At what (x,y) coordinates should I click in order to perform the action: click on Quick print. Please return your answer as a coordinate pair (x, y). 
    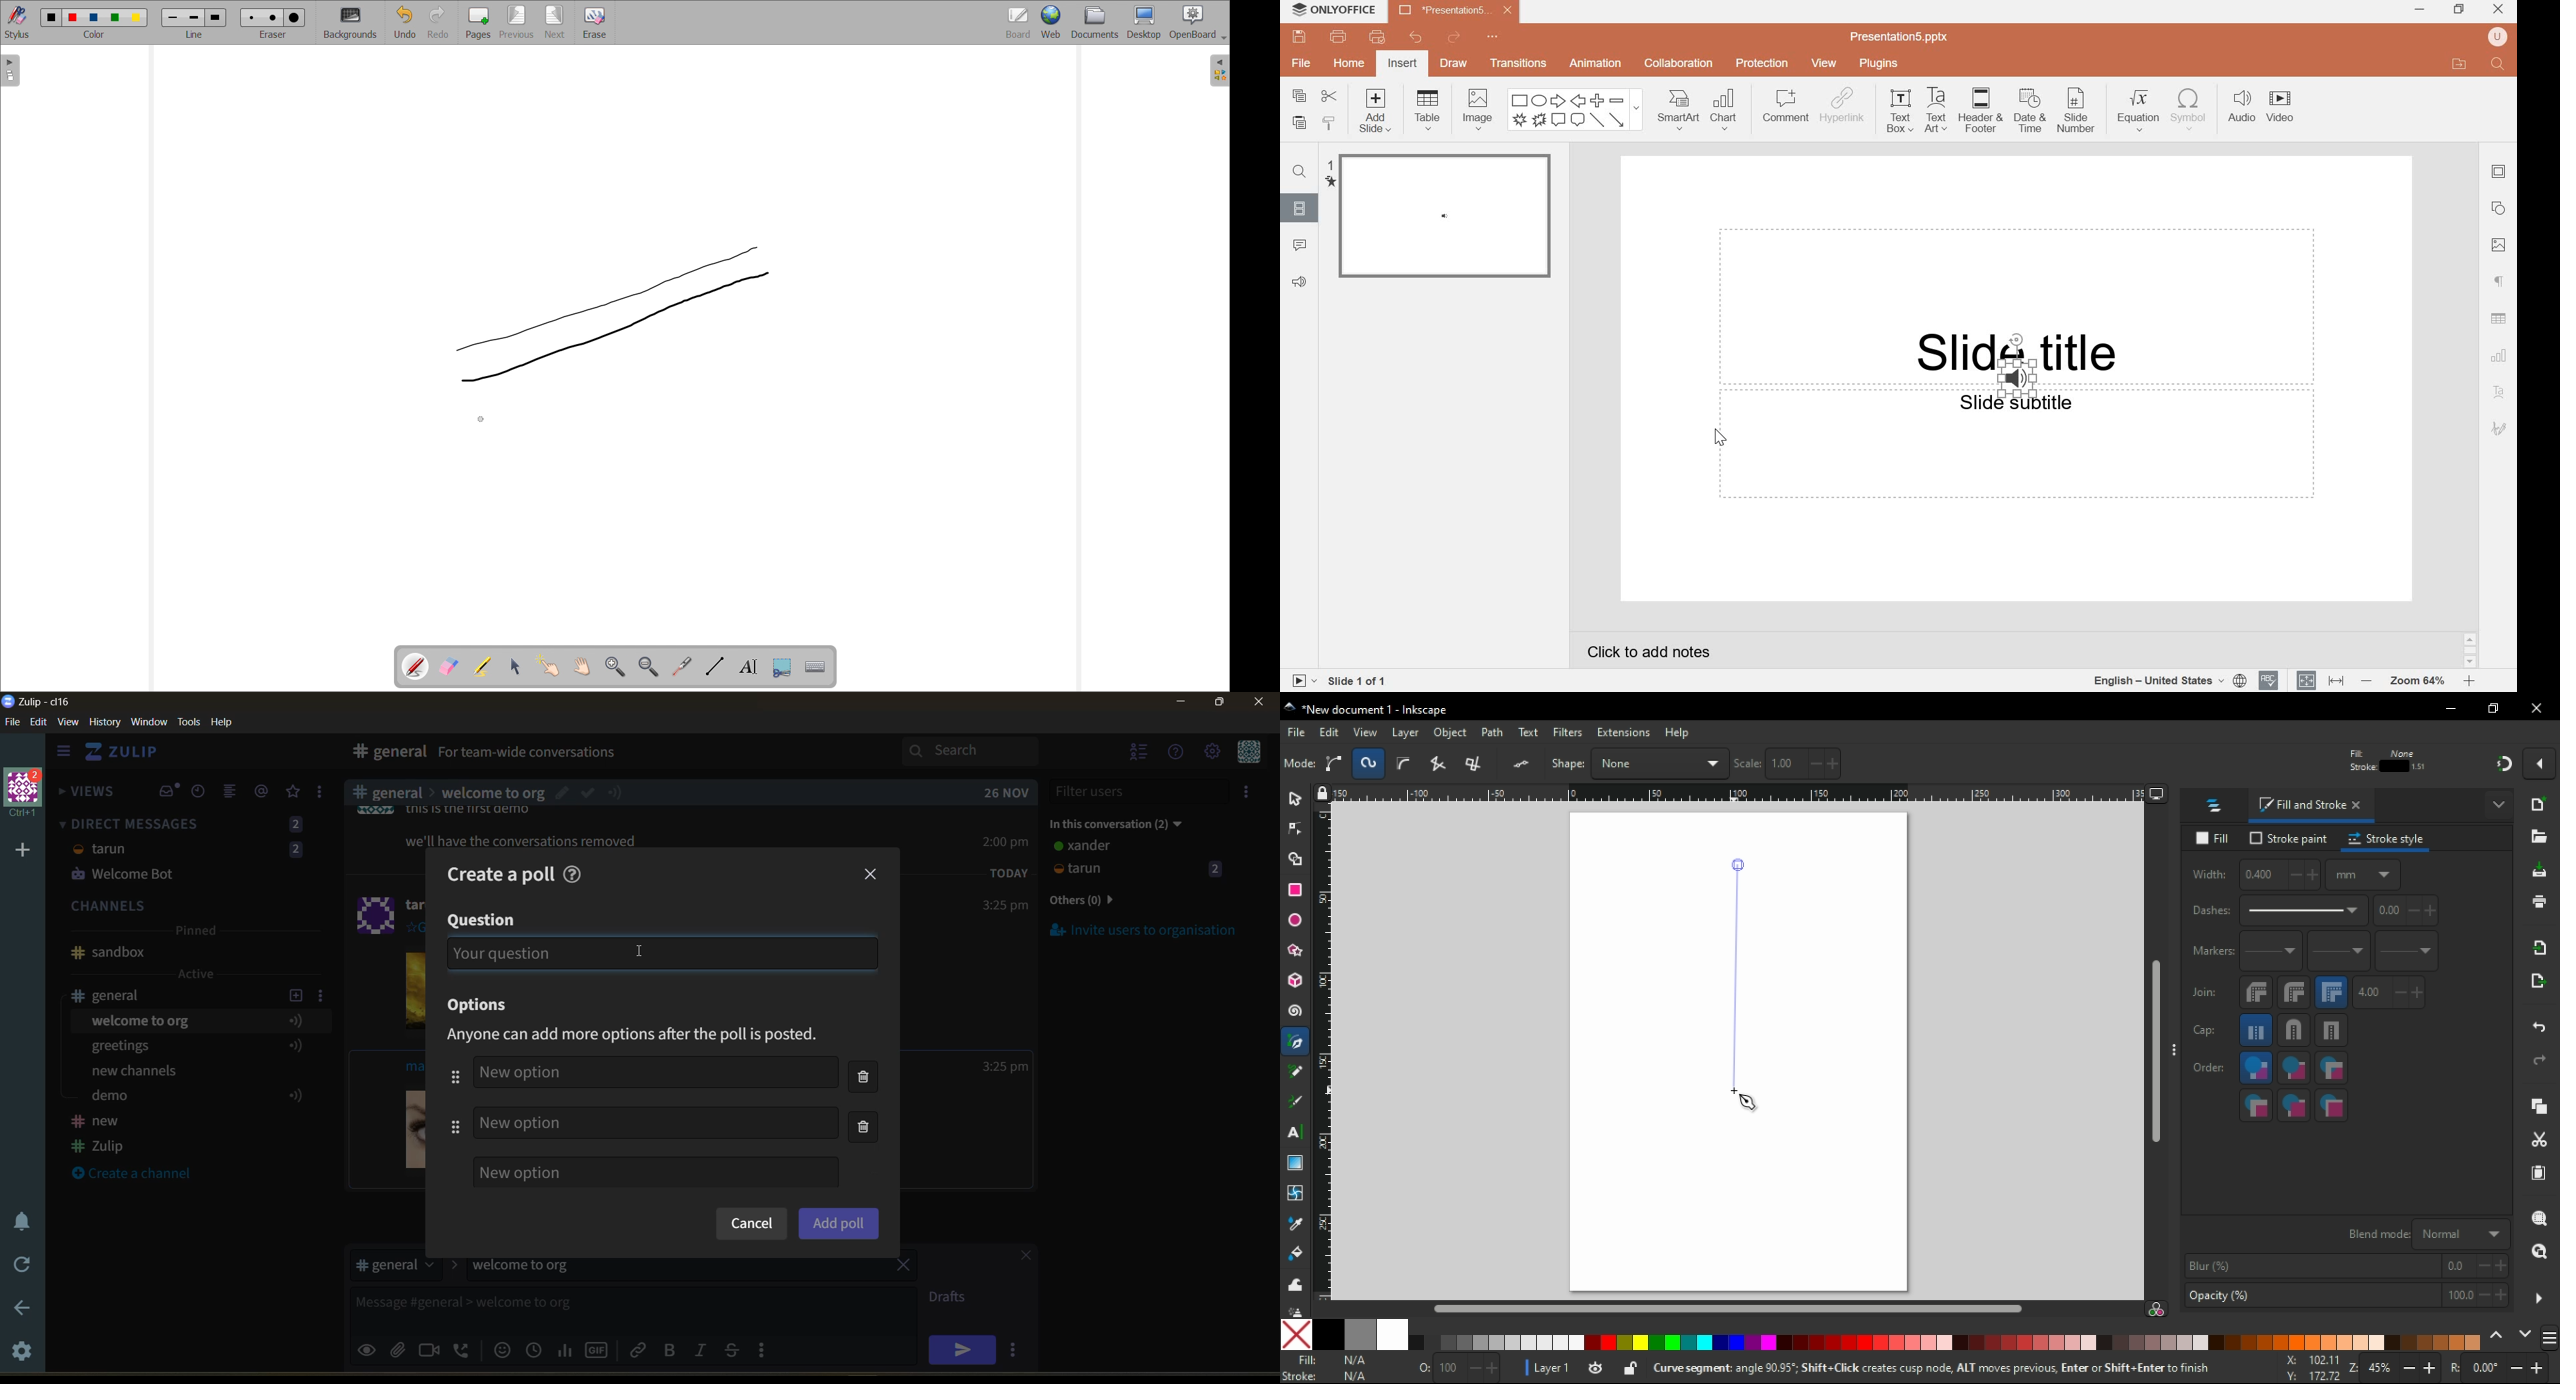
    Looking at the image, I should click on (1378, 36).